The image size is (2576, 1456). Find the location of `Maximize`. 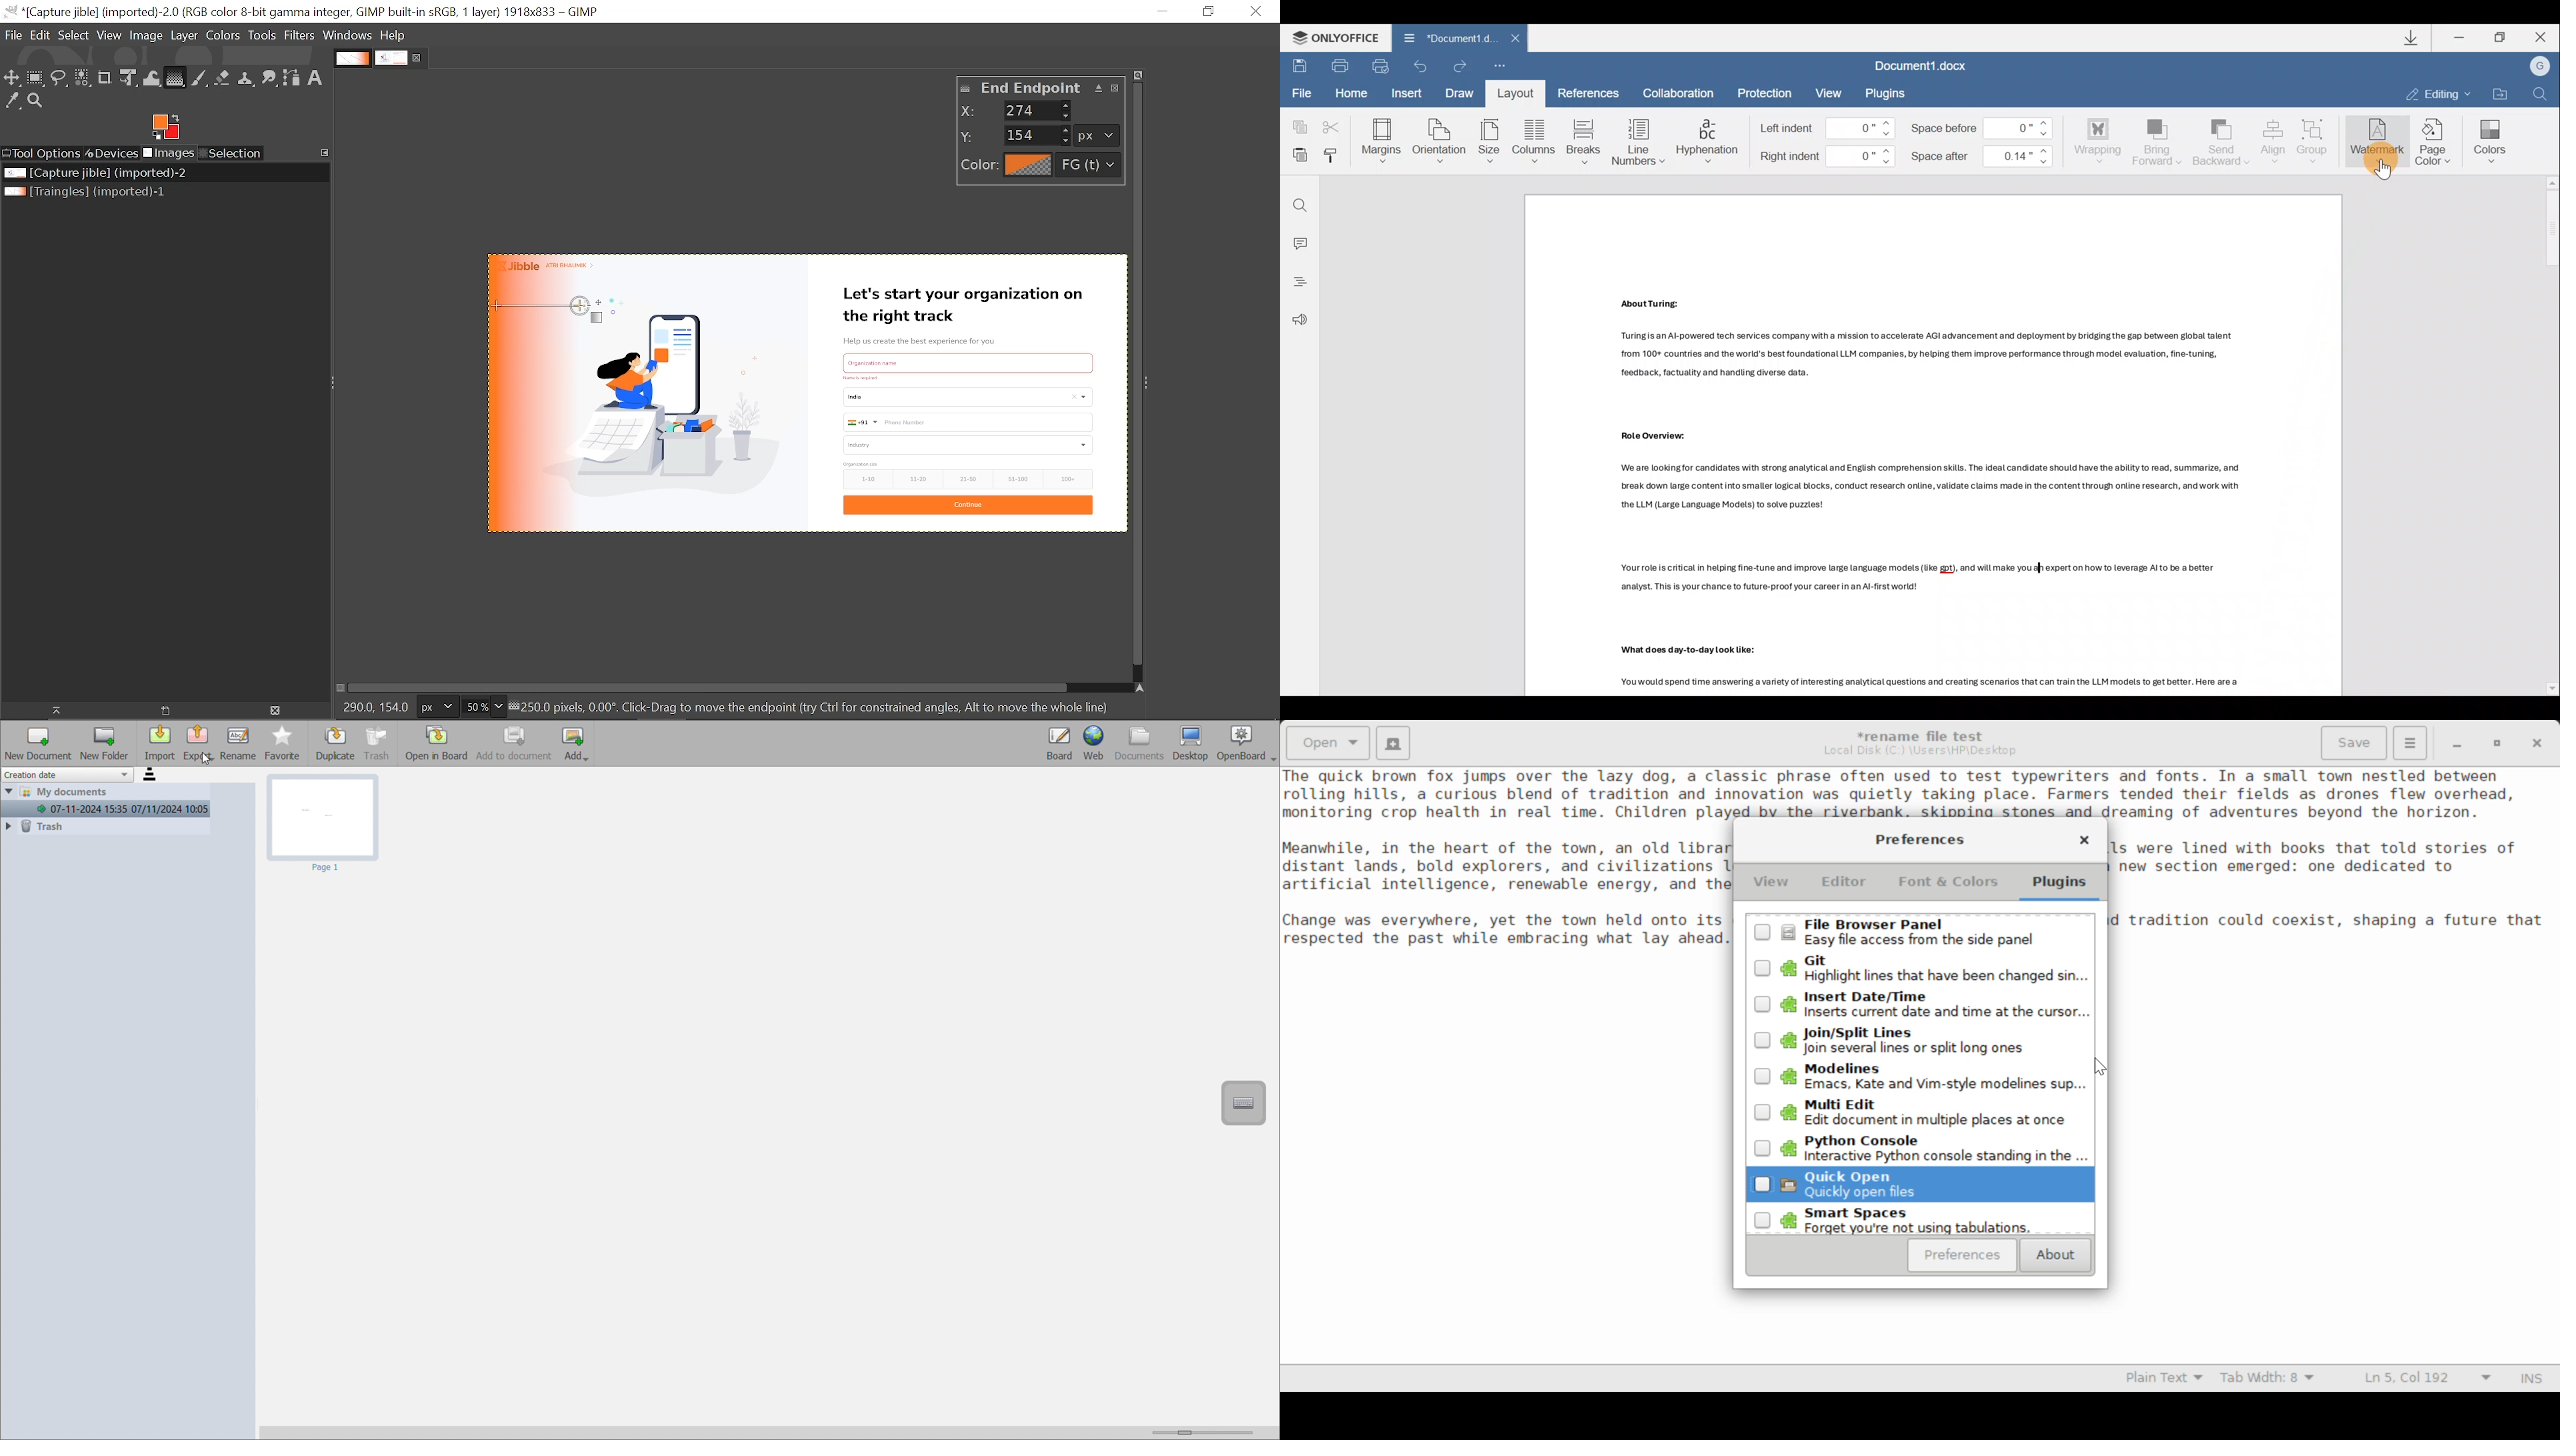

Maximize is located at coordinates (2499, 37).